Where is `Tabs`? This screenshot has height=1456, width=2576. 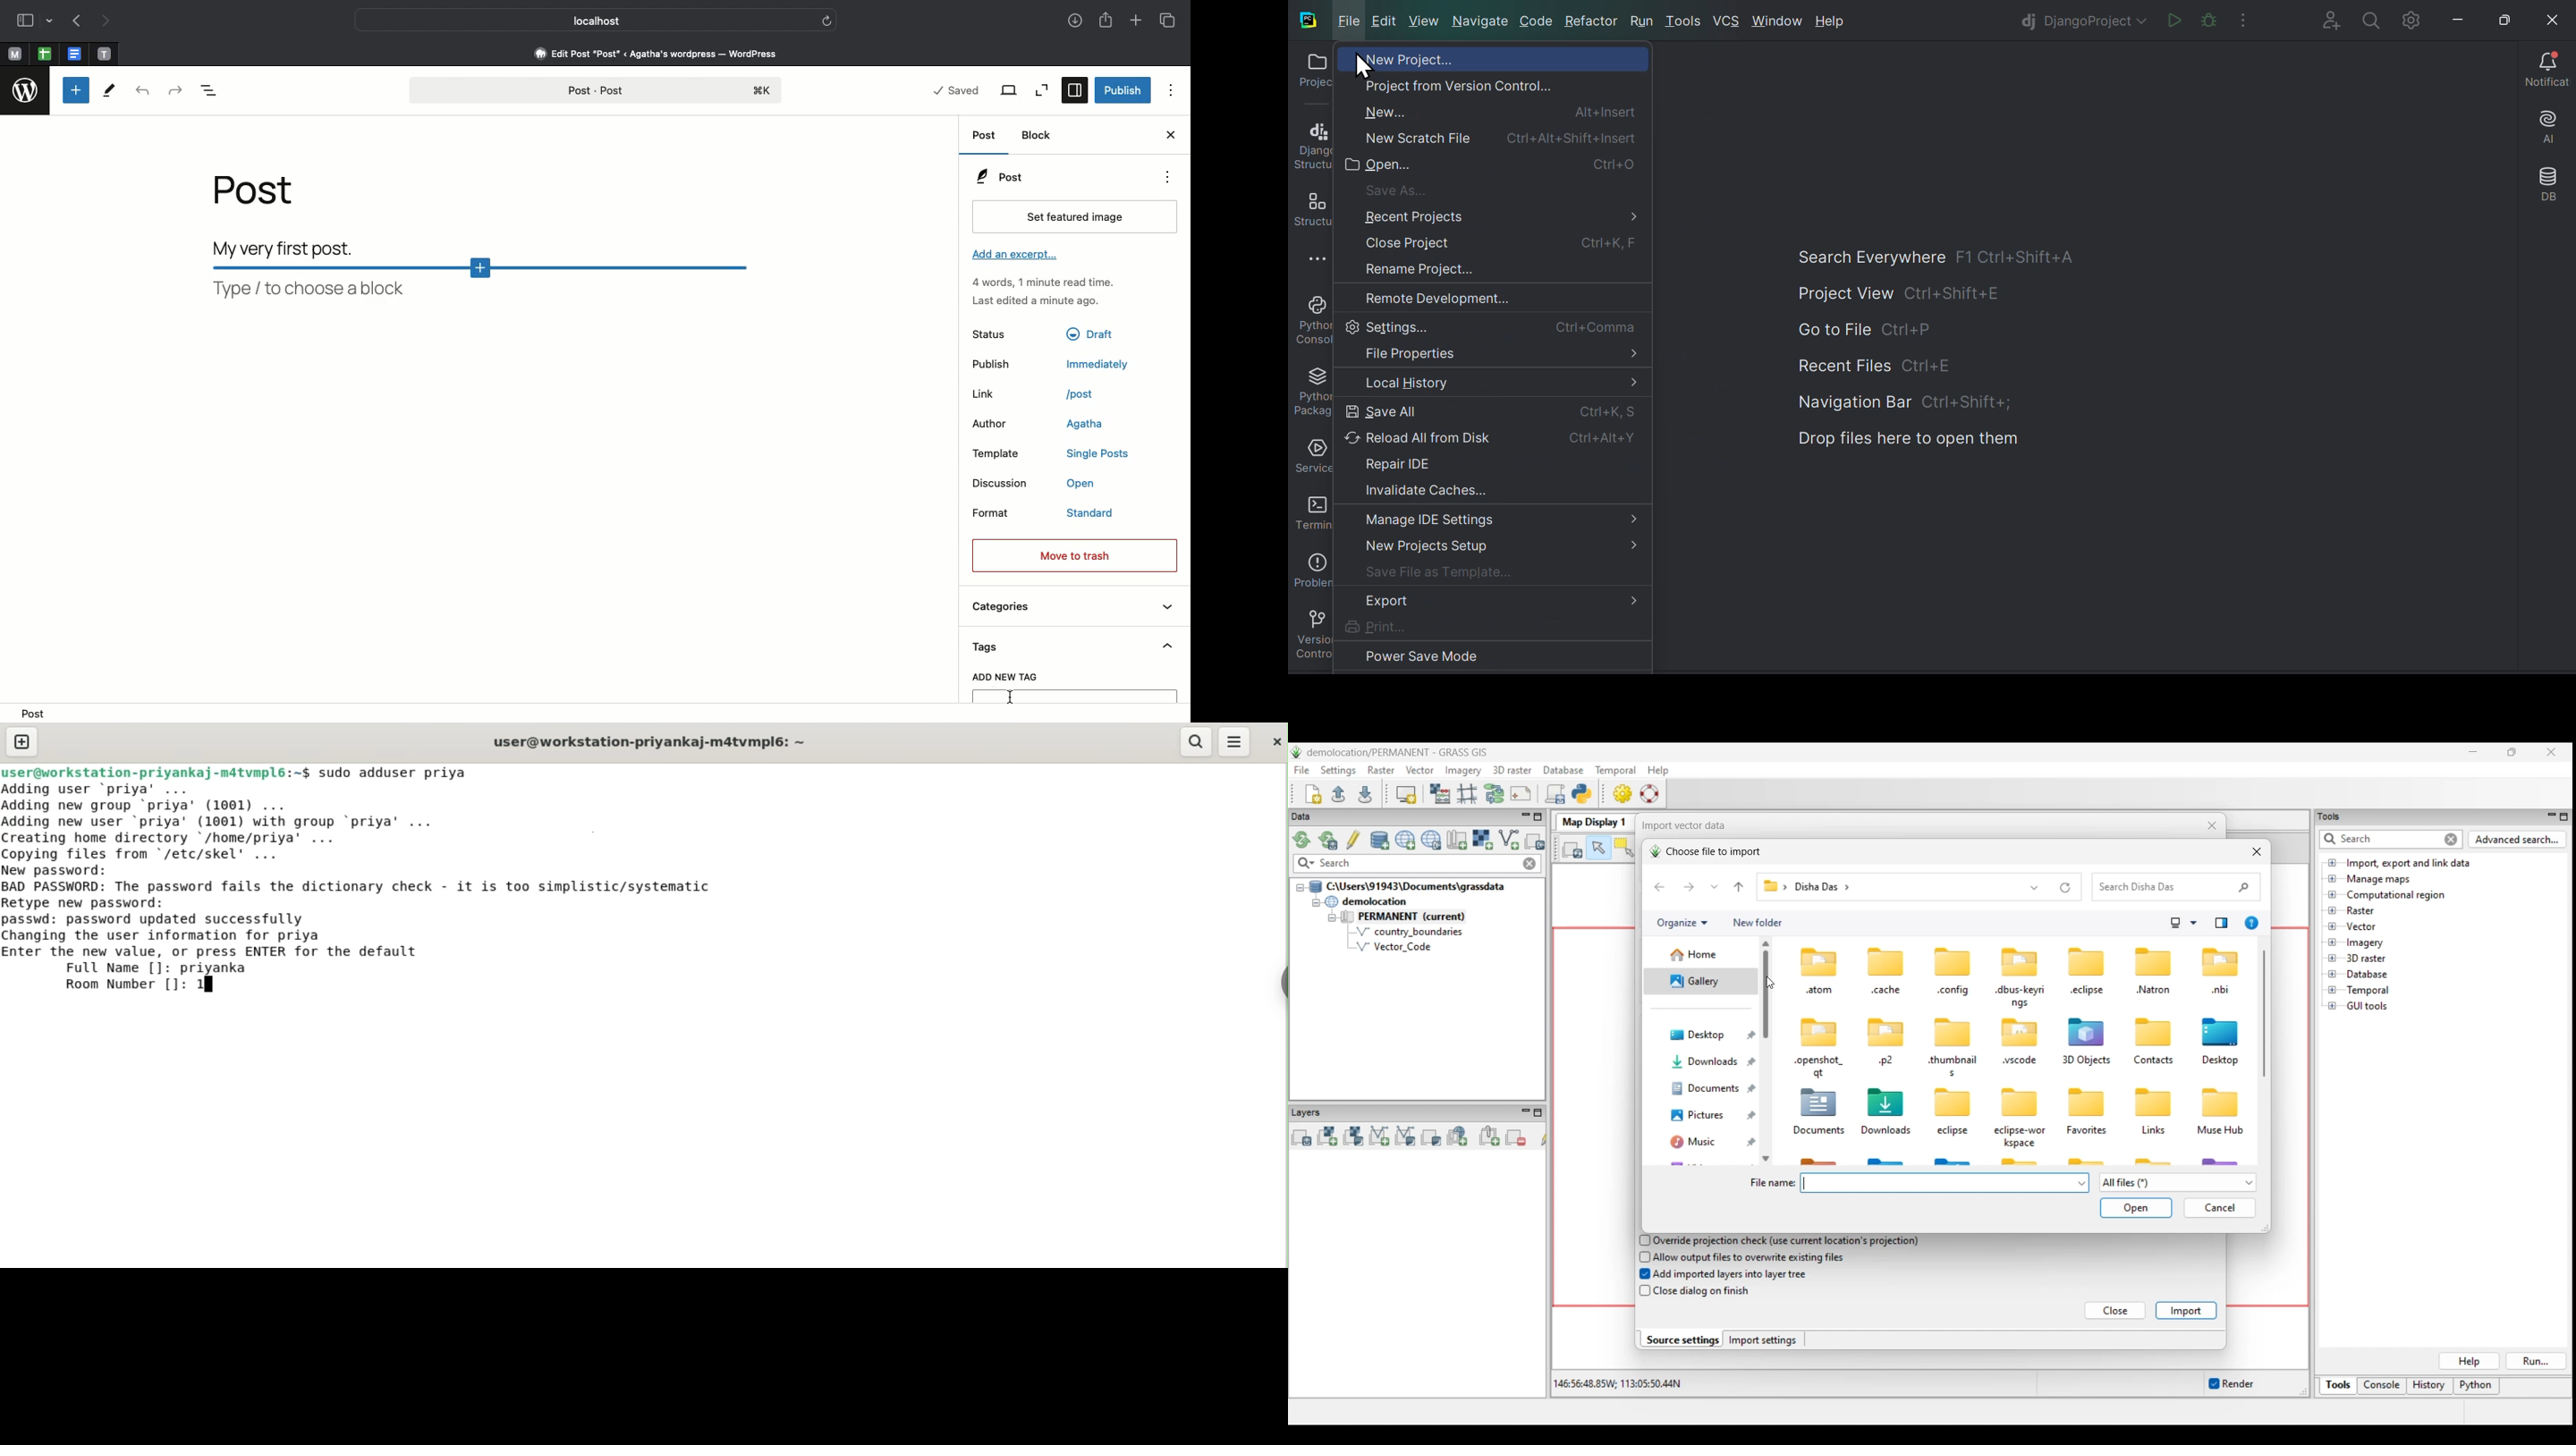 Tabs is located at coordinates (1166, 19).